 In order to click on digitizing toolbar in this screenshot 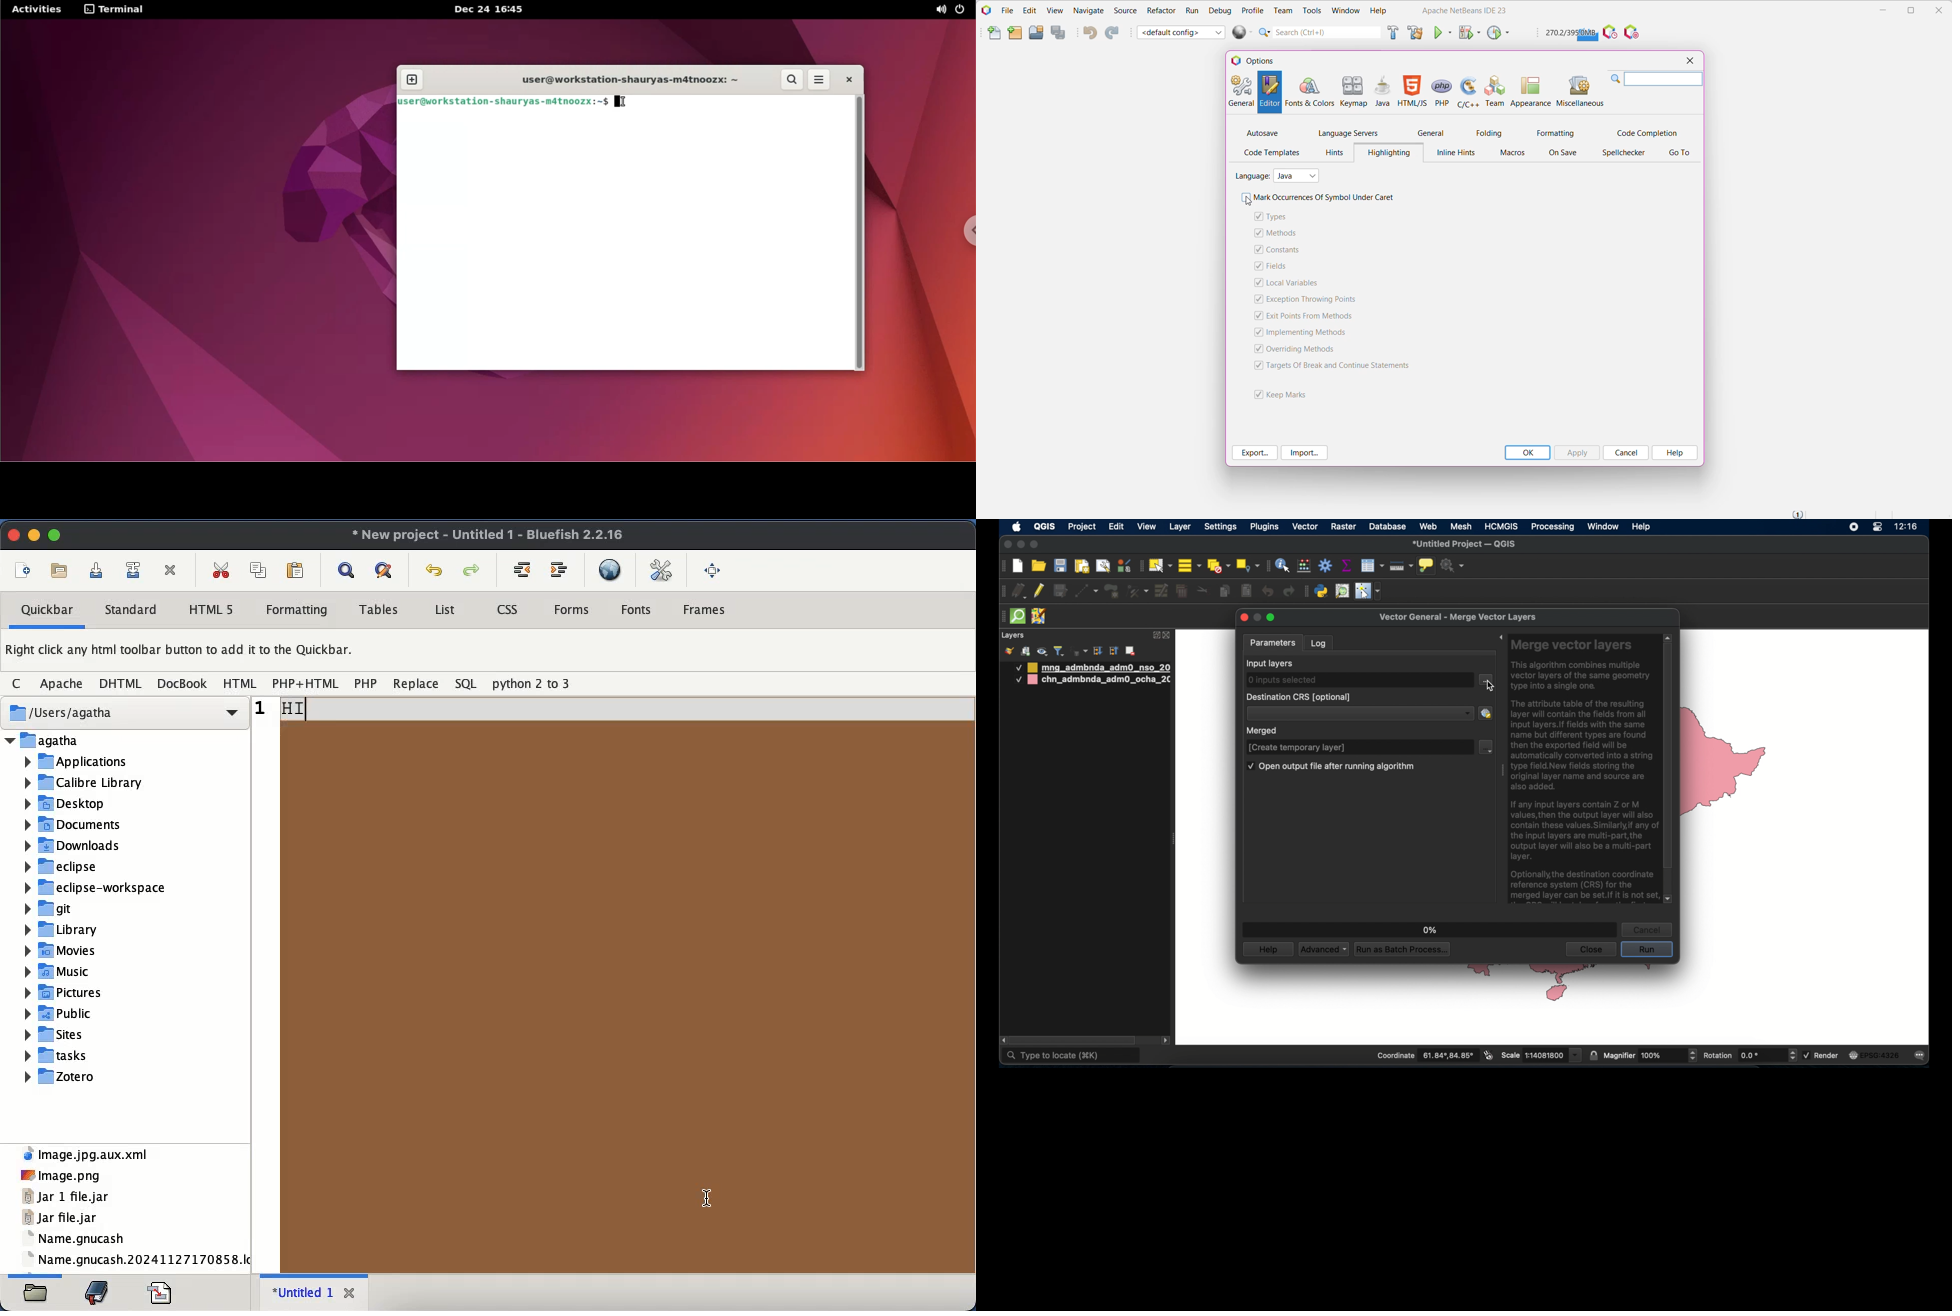, I will do `click(1004, 593)`.